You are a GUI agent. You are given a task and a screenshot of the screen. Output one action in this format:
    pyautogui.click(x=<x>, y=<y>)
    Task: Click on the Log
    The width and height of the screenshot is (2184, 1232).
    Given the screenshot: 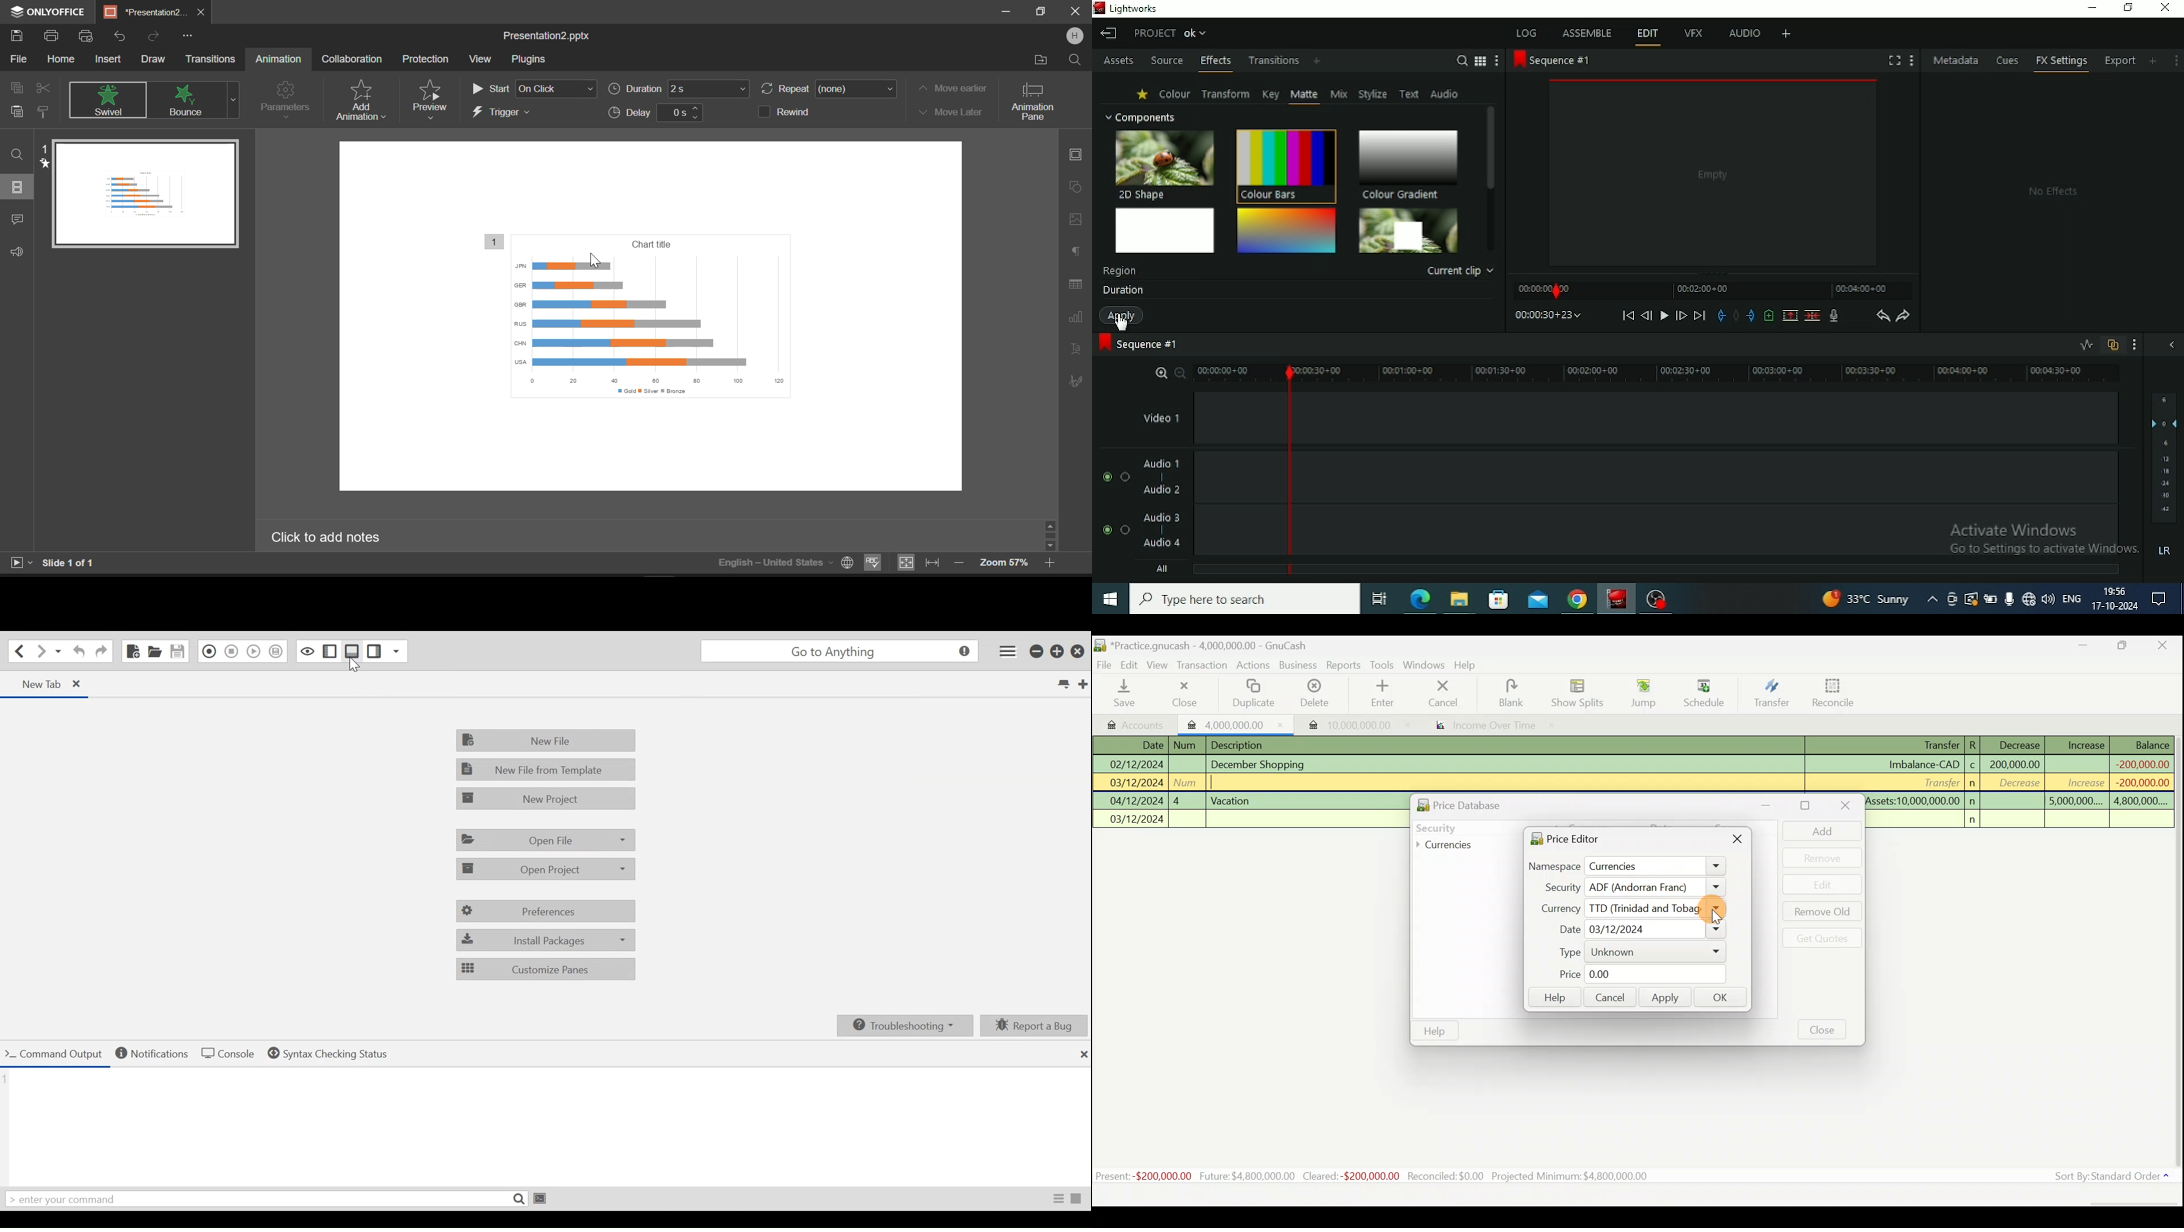 What is the action you would take?
    pyautogui.click(x=1527, y=32)
    